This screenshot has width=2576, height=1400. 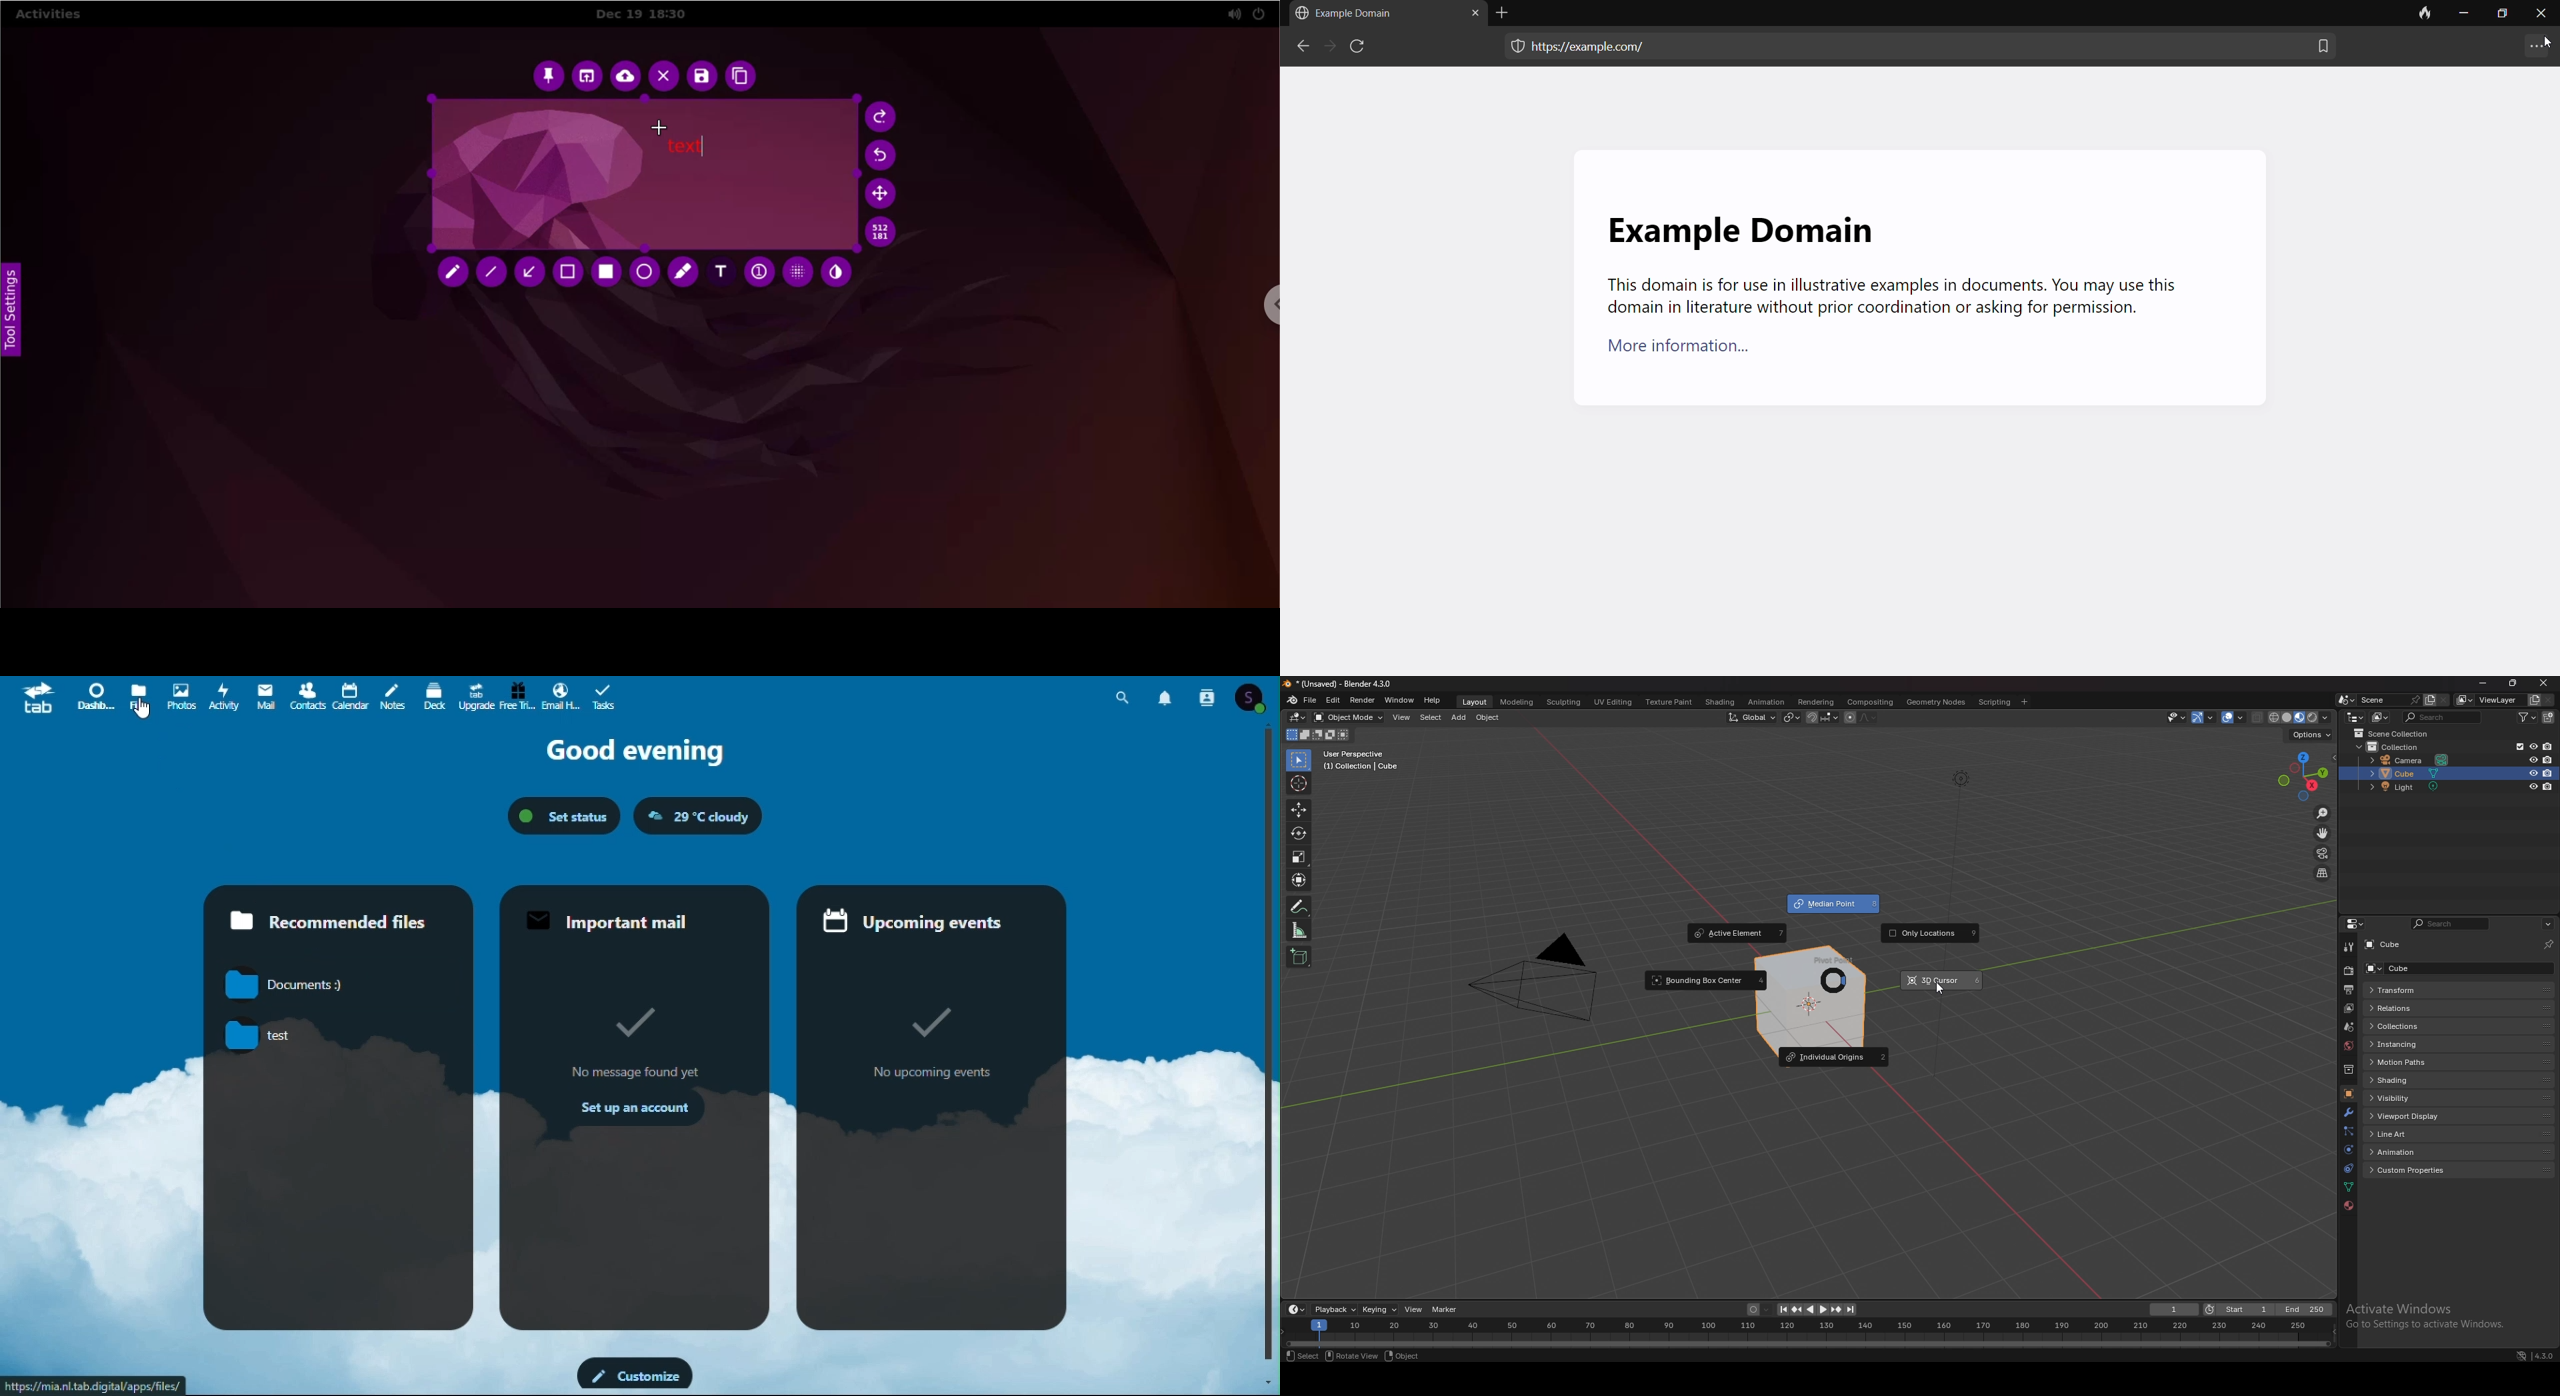 What do you see at coordinates (1563, 701) in the screenshot?
I see `sculpting` at bounding box center [1563, 701].